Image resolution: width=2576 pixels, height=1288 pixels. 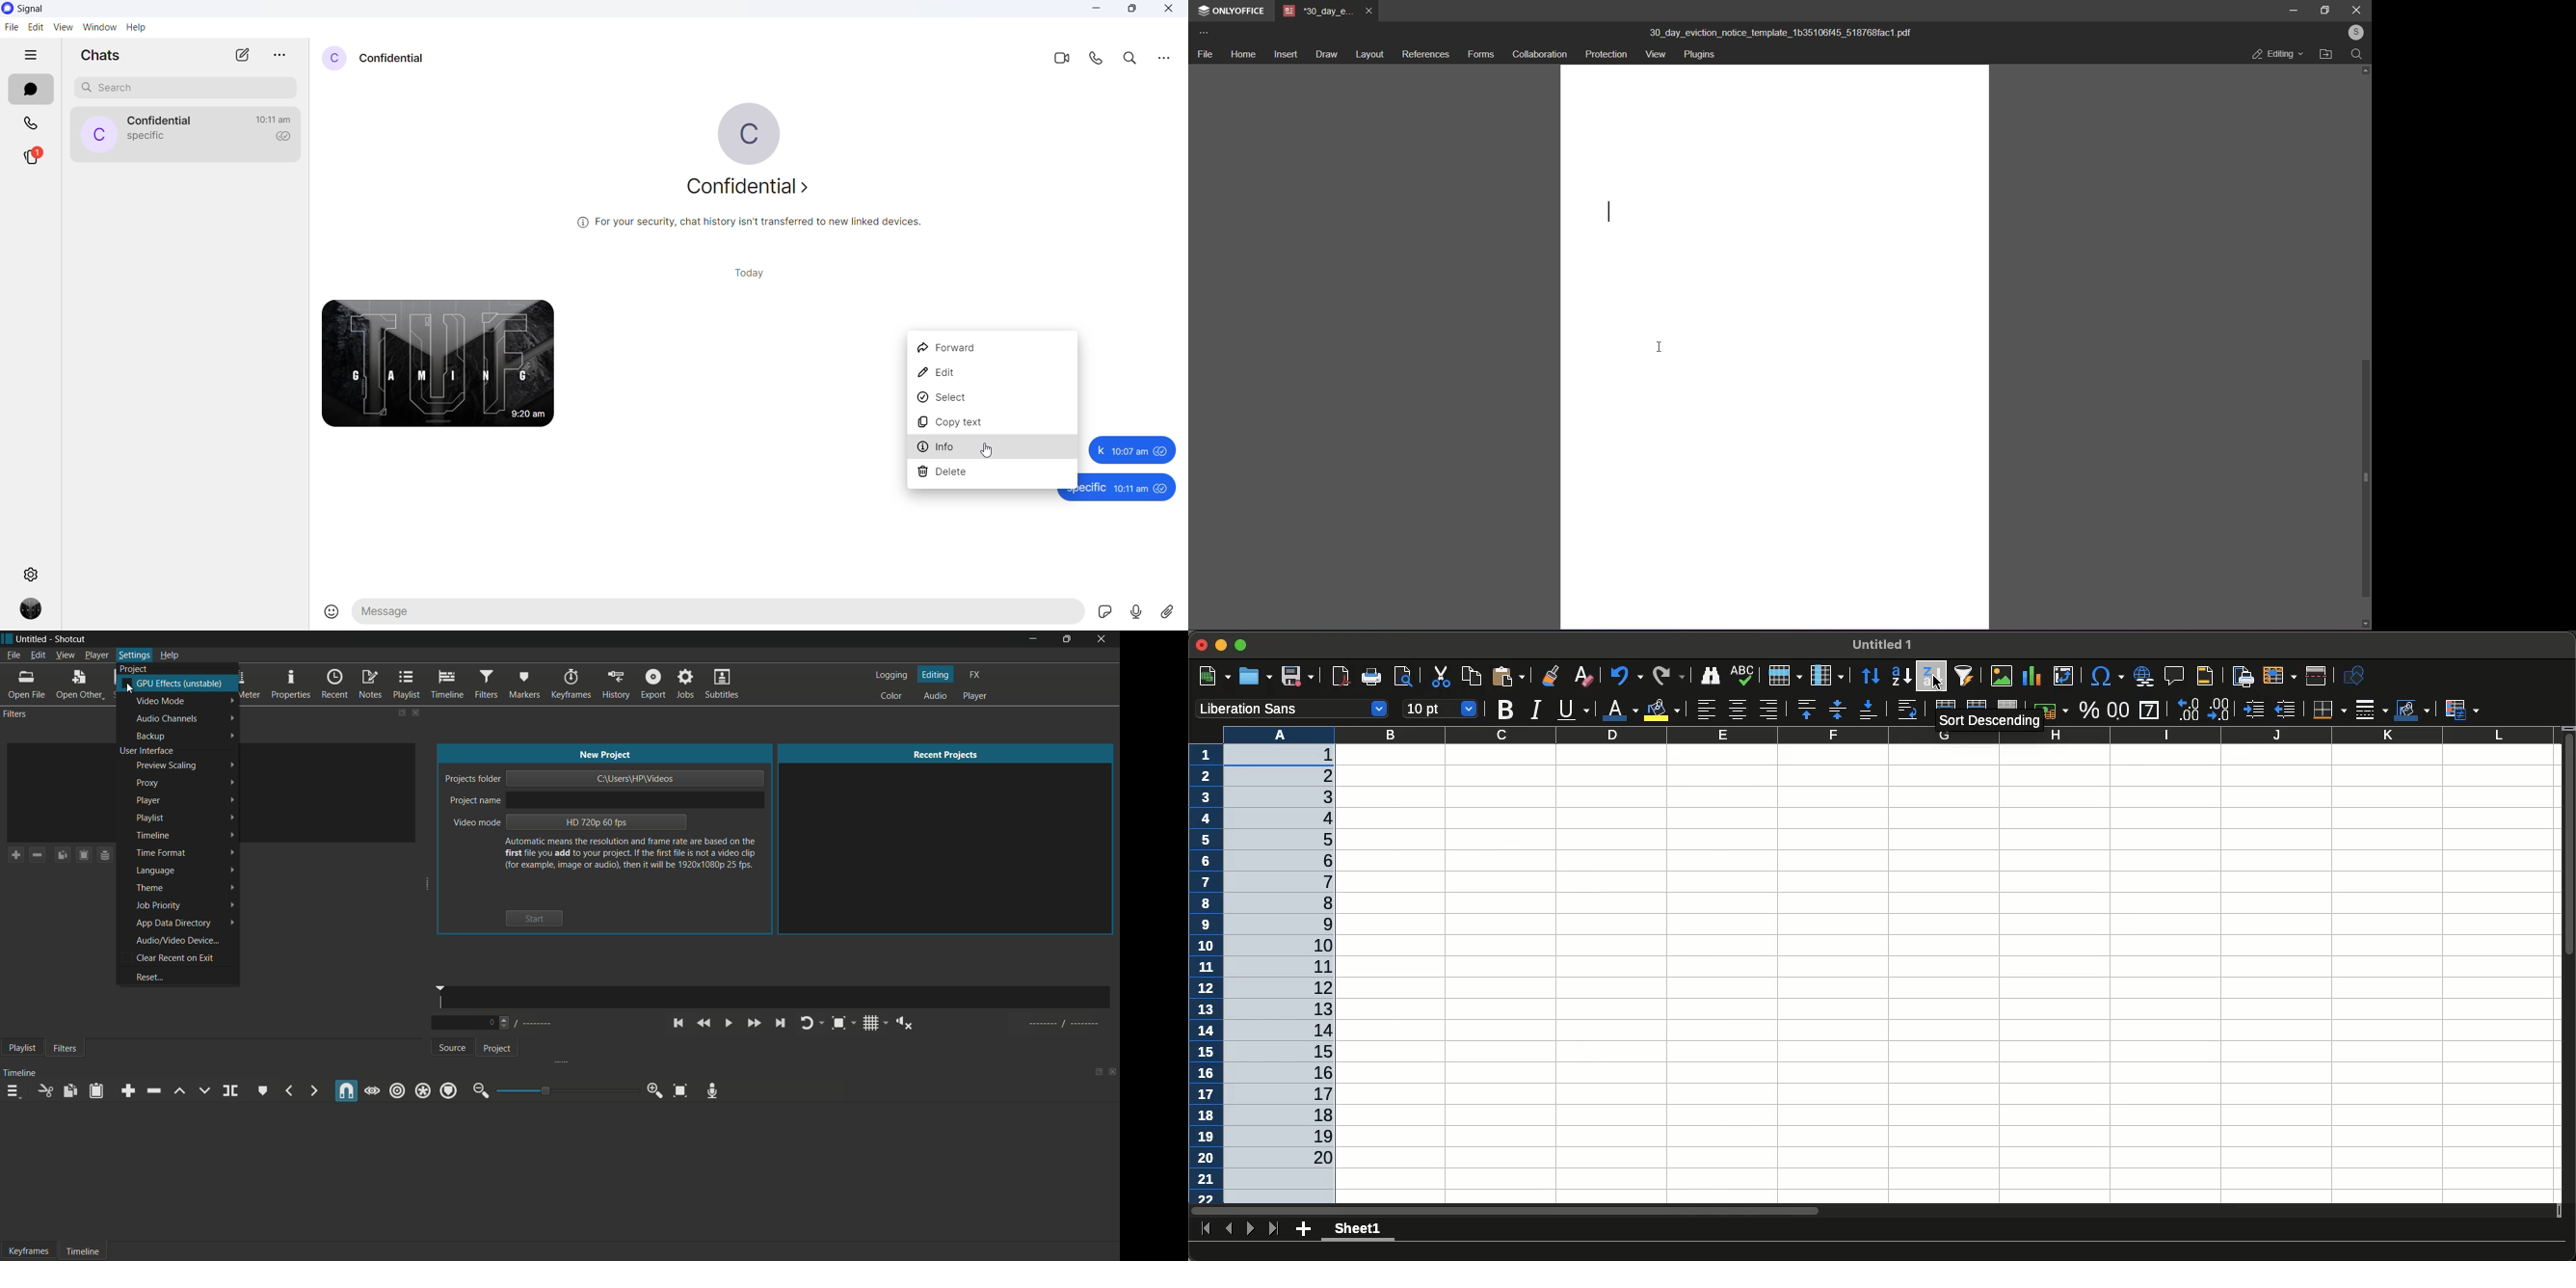 I want to click on chats heading, so click(x=98, y=55).